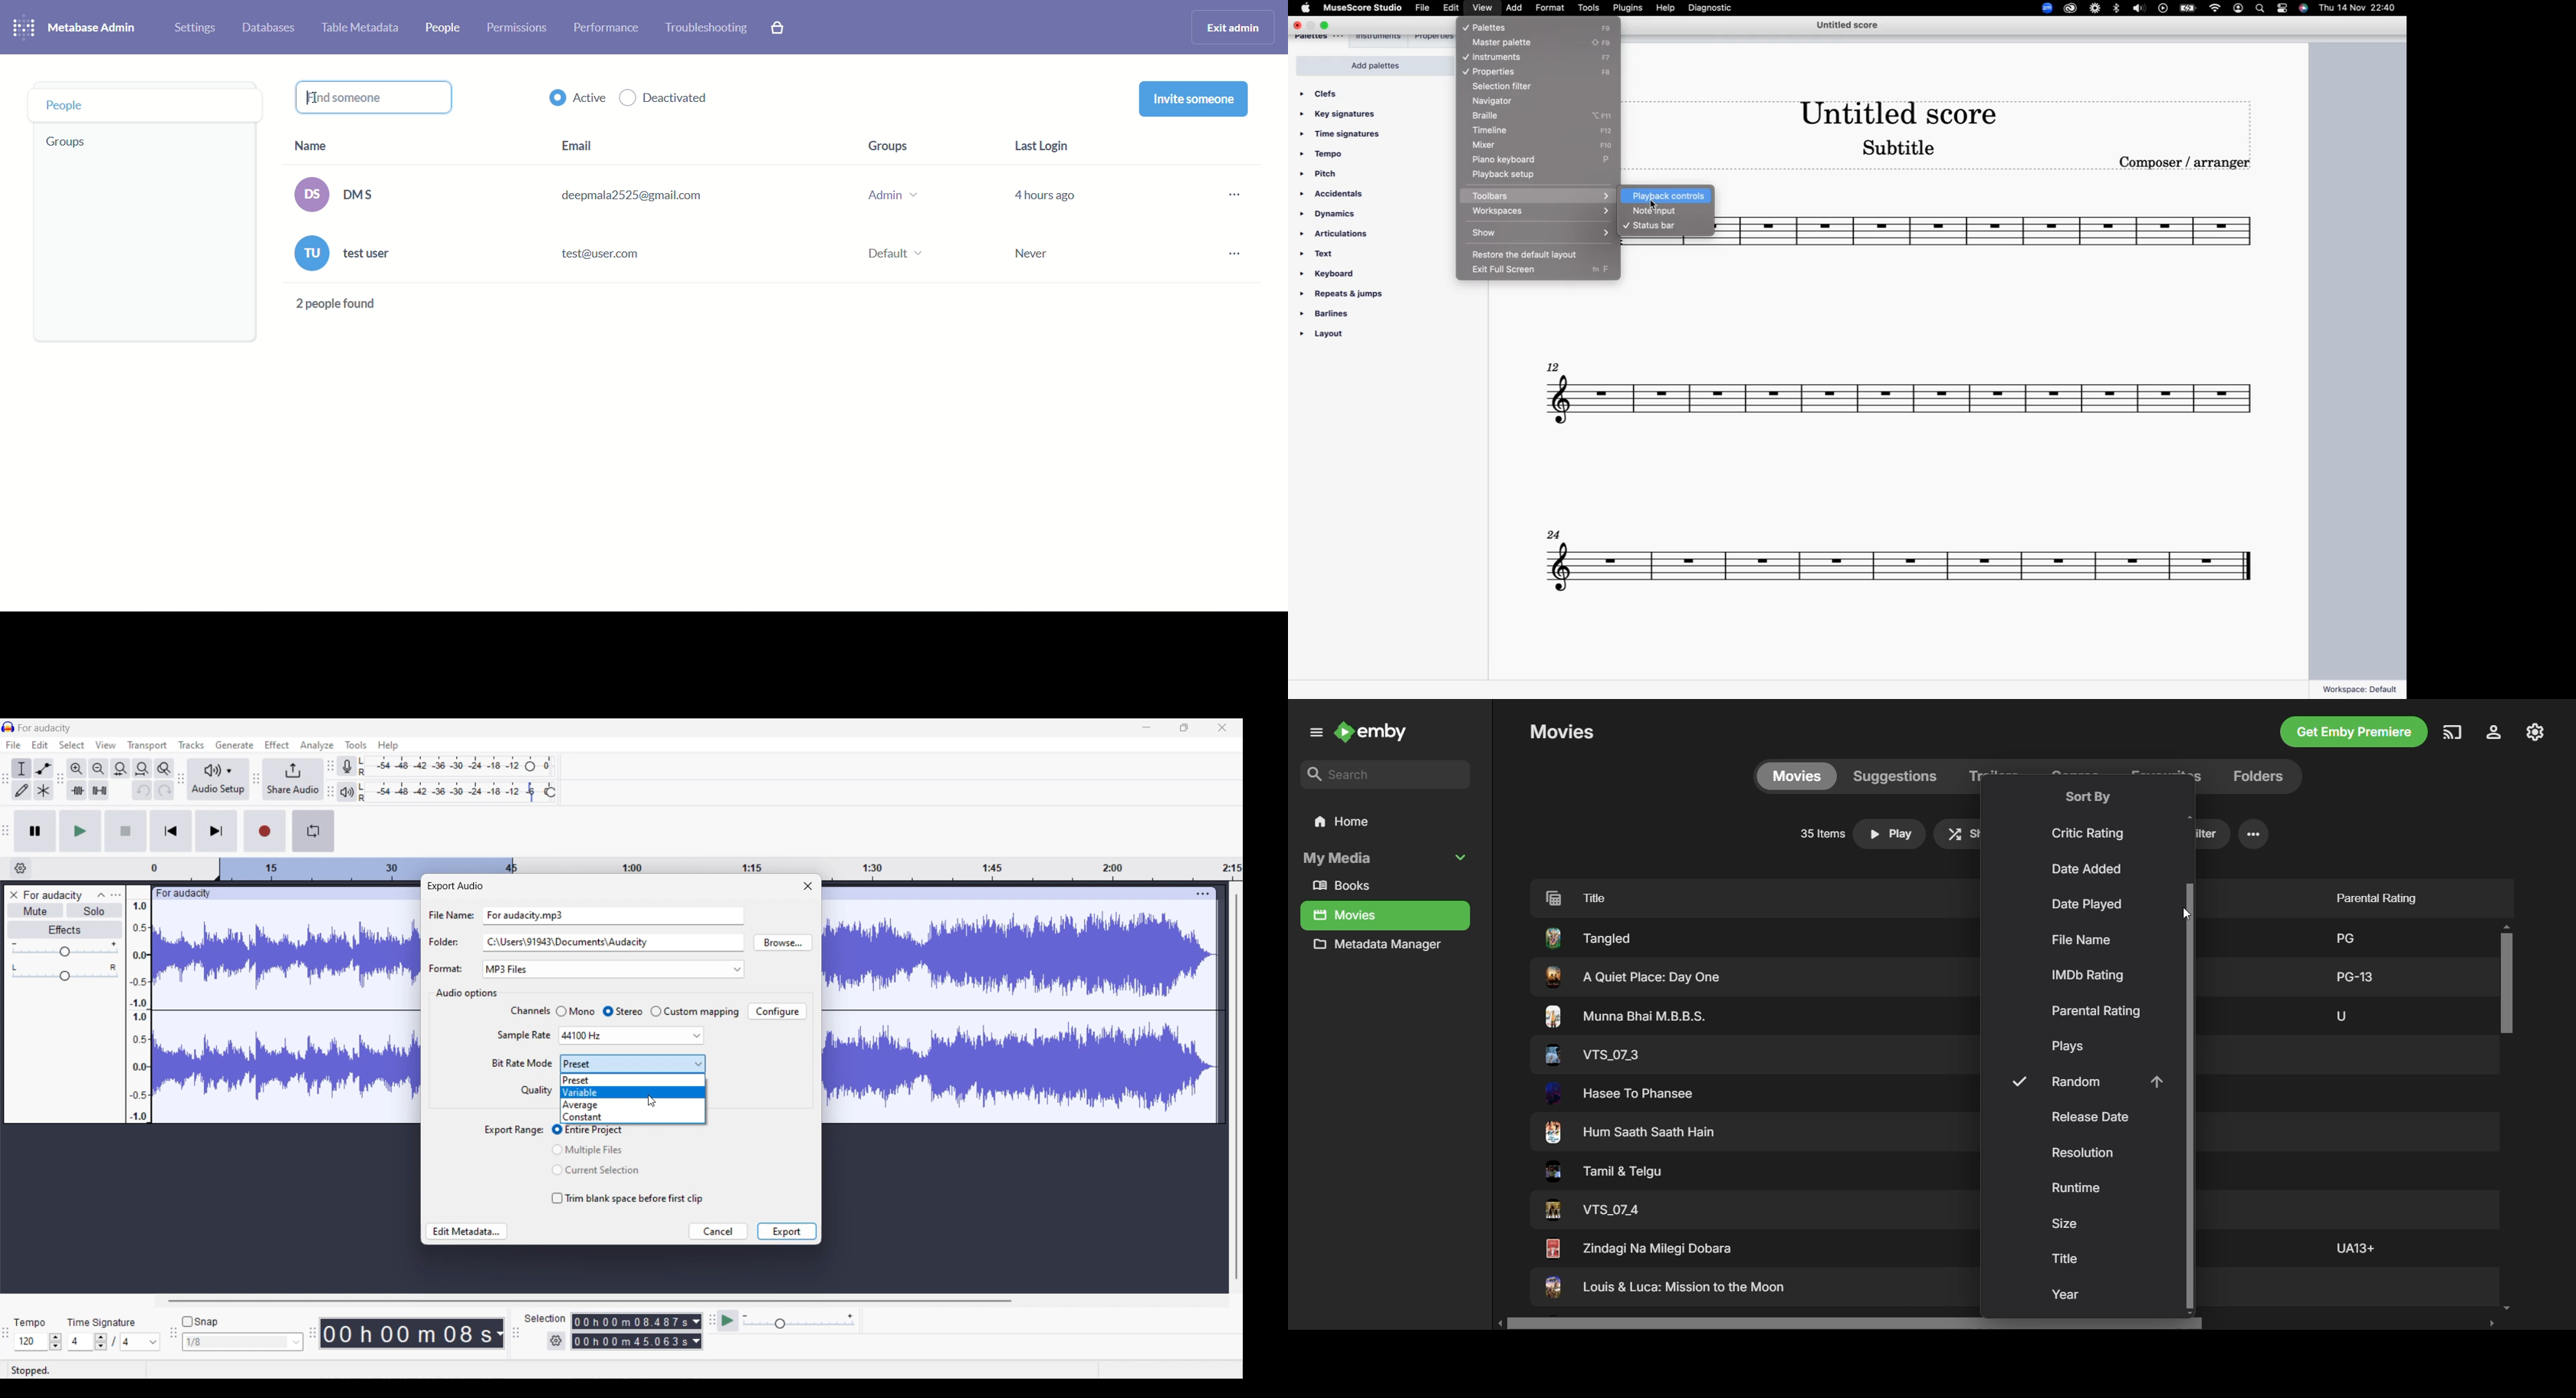 The width and height of the screenshot is (2576, 1400). What do you see at coordinates (465, 993) in the screenshot?
I see `Section title` at bounding box center [465, 993].